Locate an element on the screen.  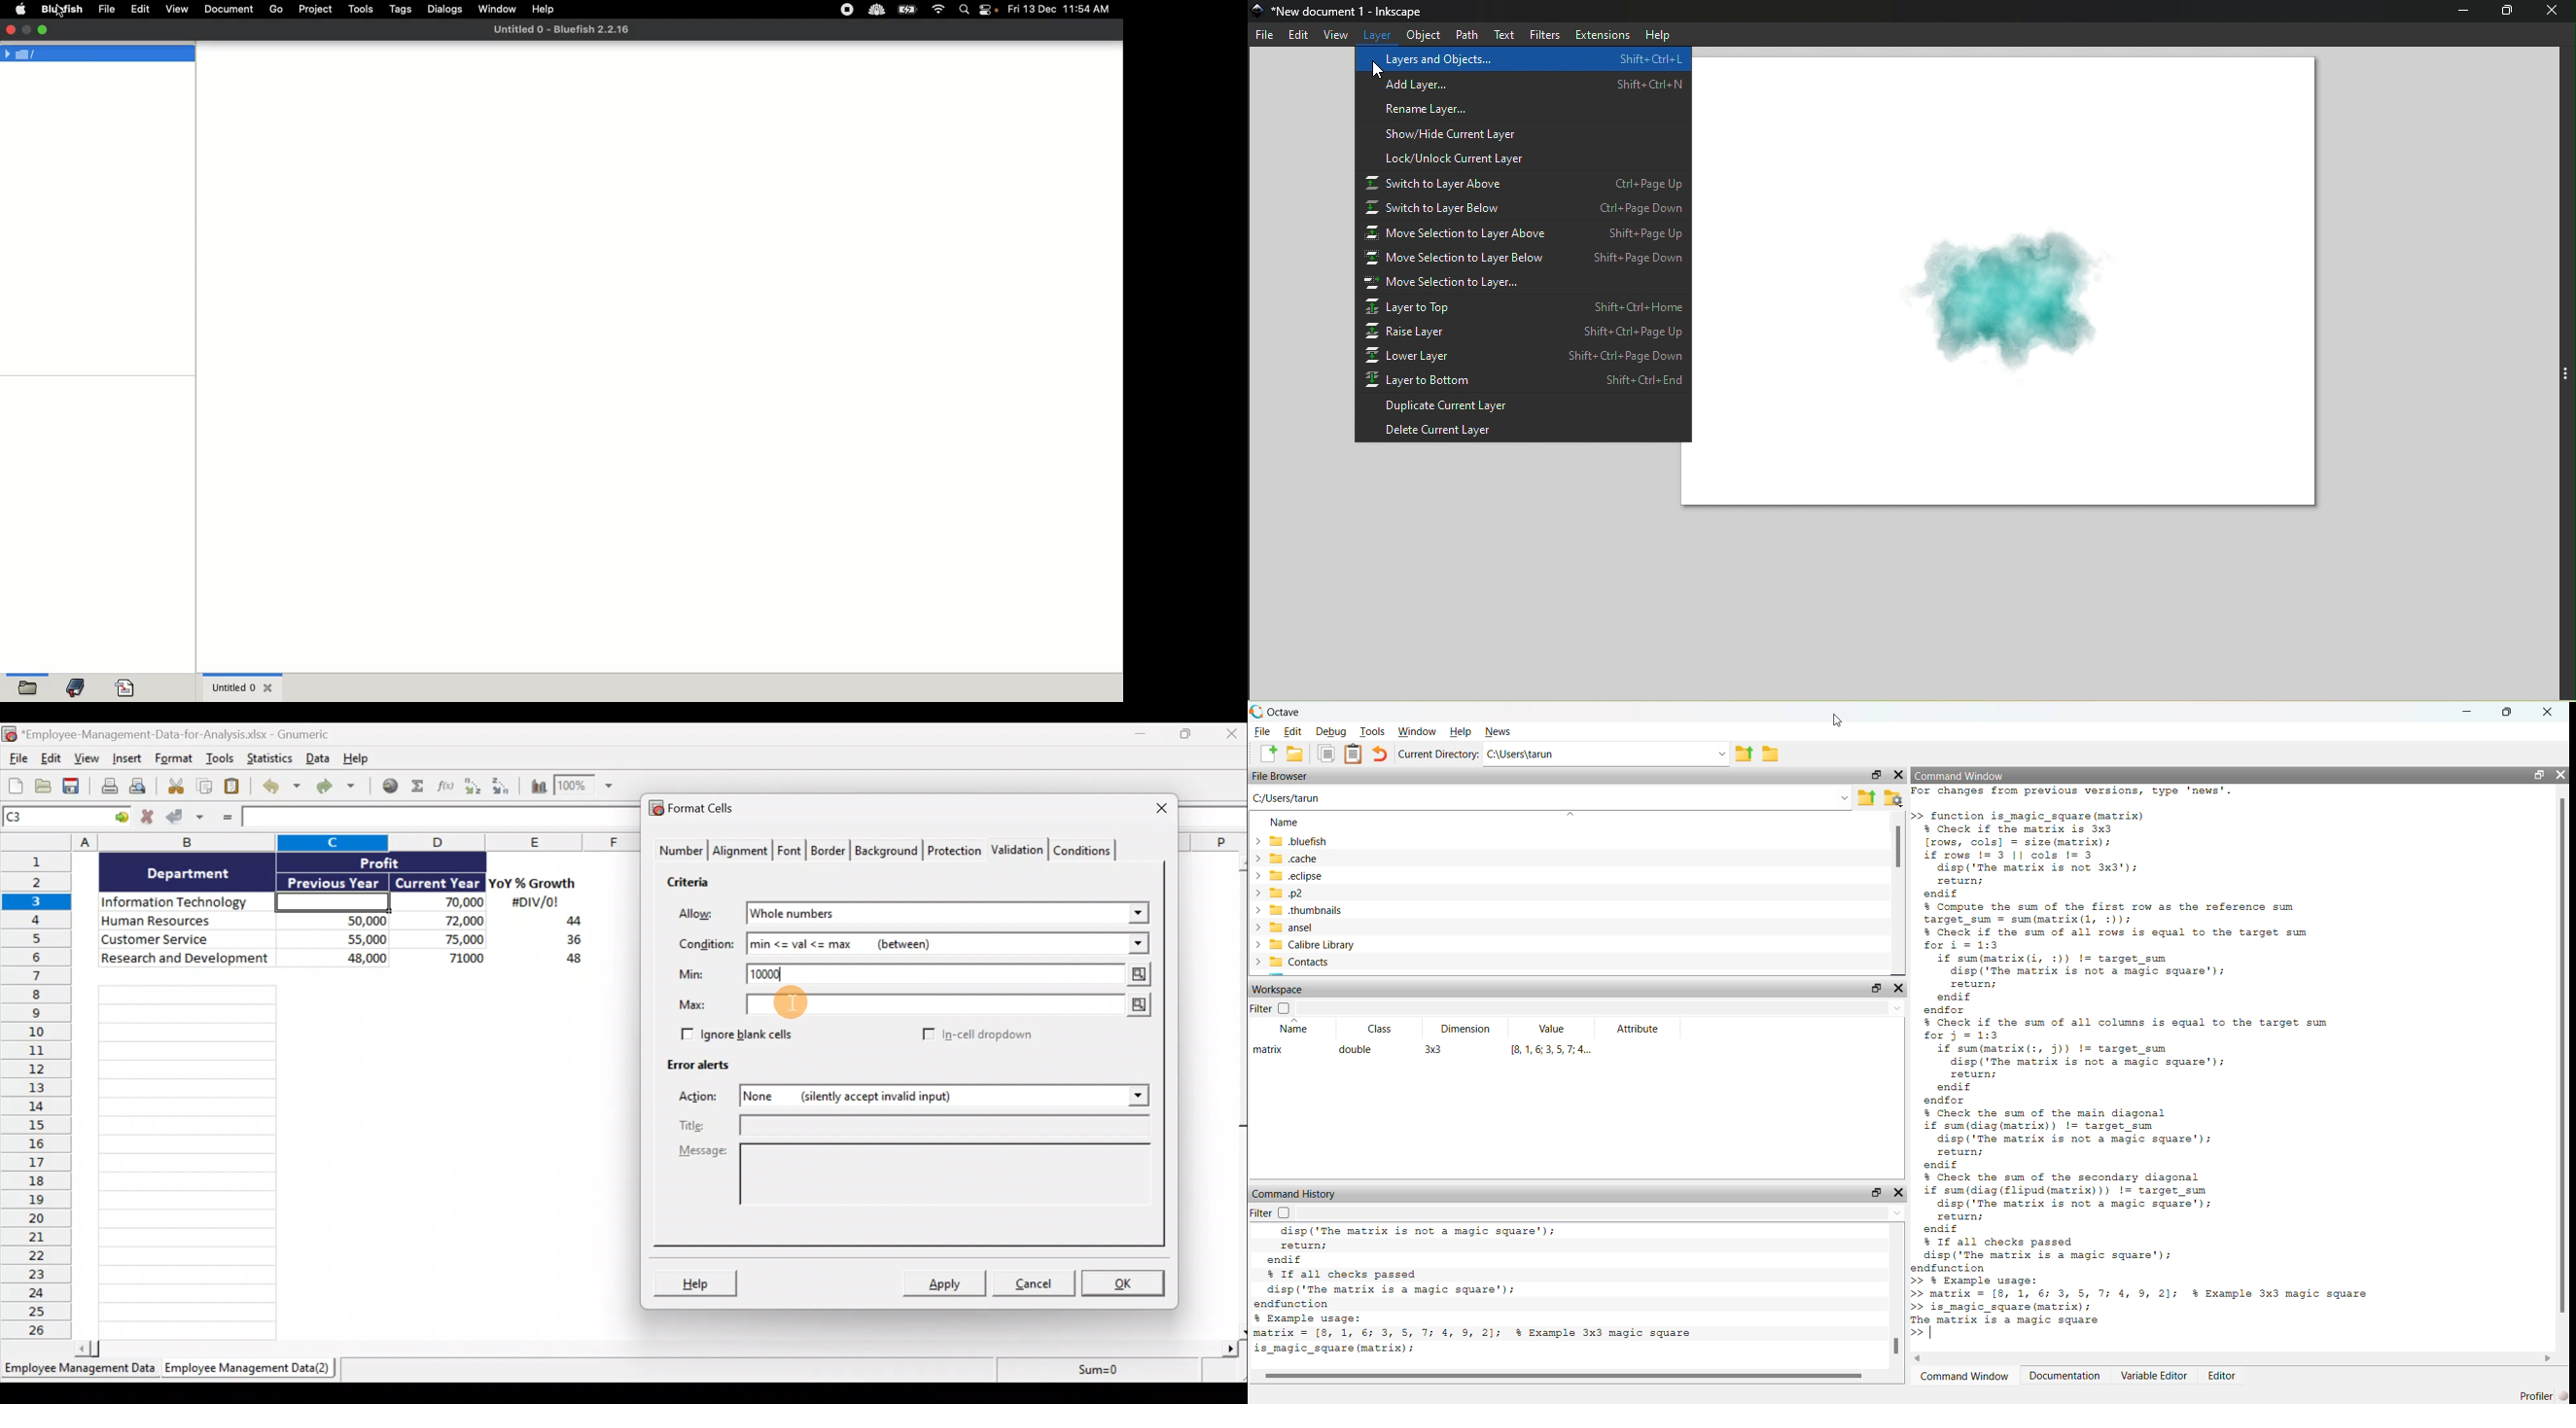
Project is located at coordinates (314, 9).